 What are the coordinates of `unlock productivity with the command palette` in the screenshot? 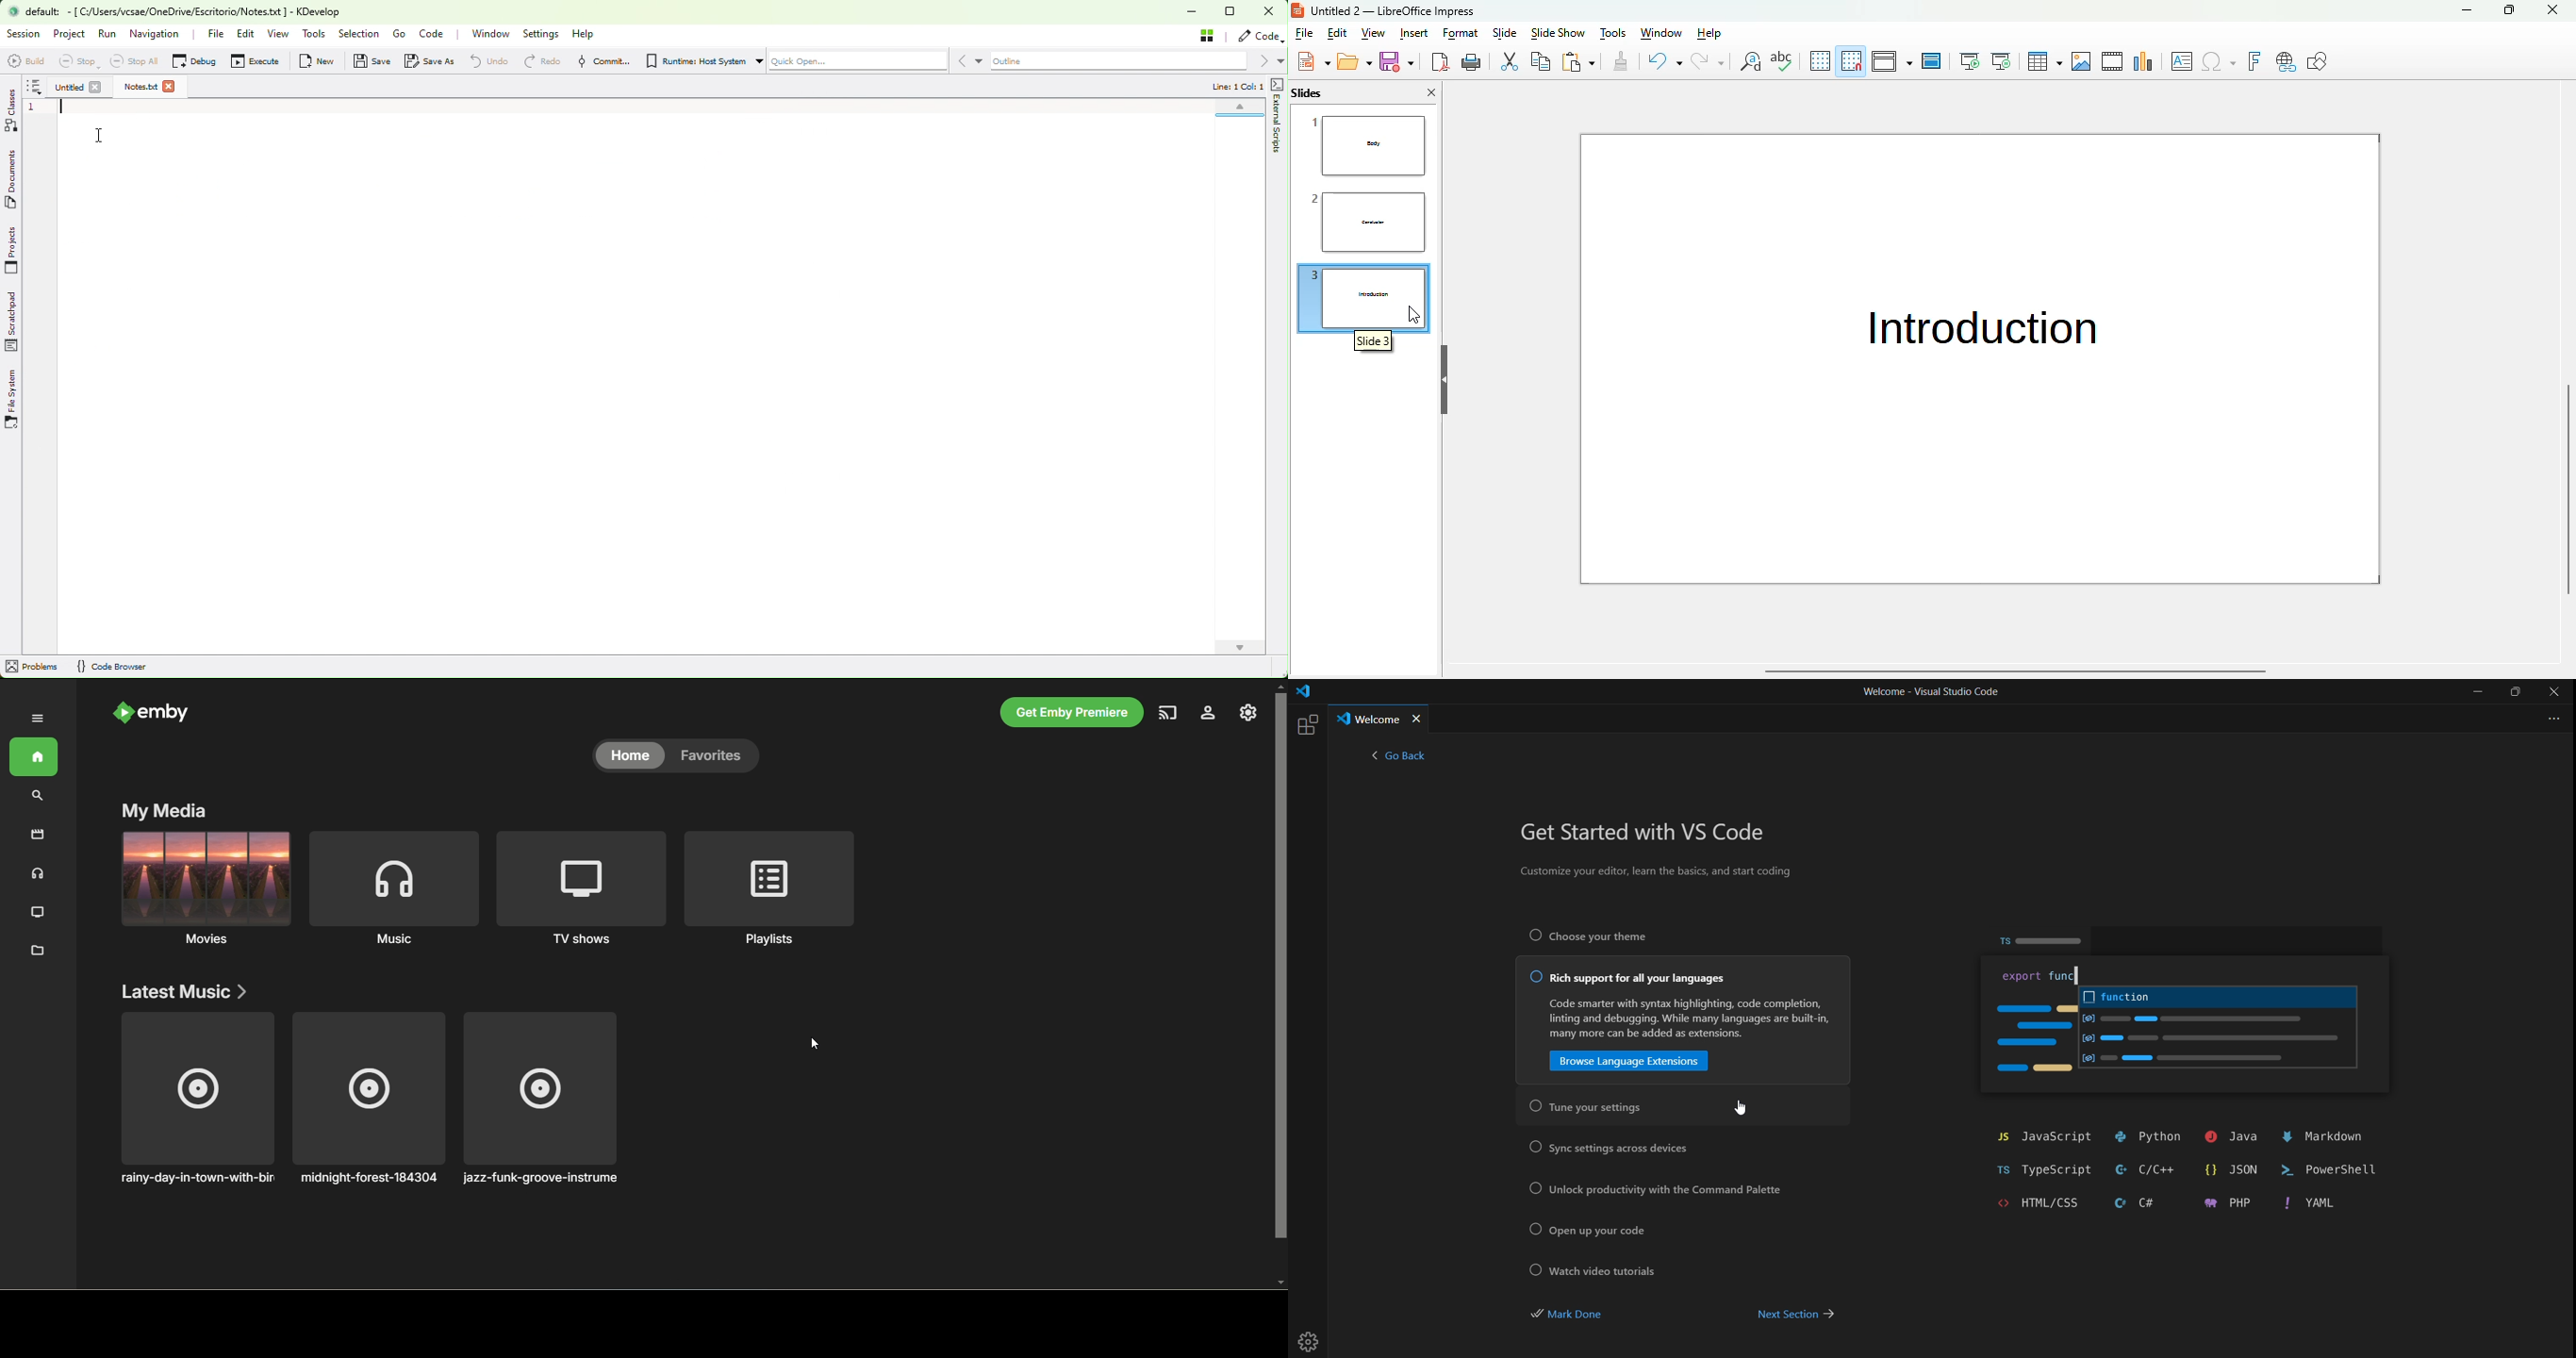 It's located at (1650, 1189).